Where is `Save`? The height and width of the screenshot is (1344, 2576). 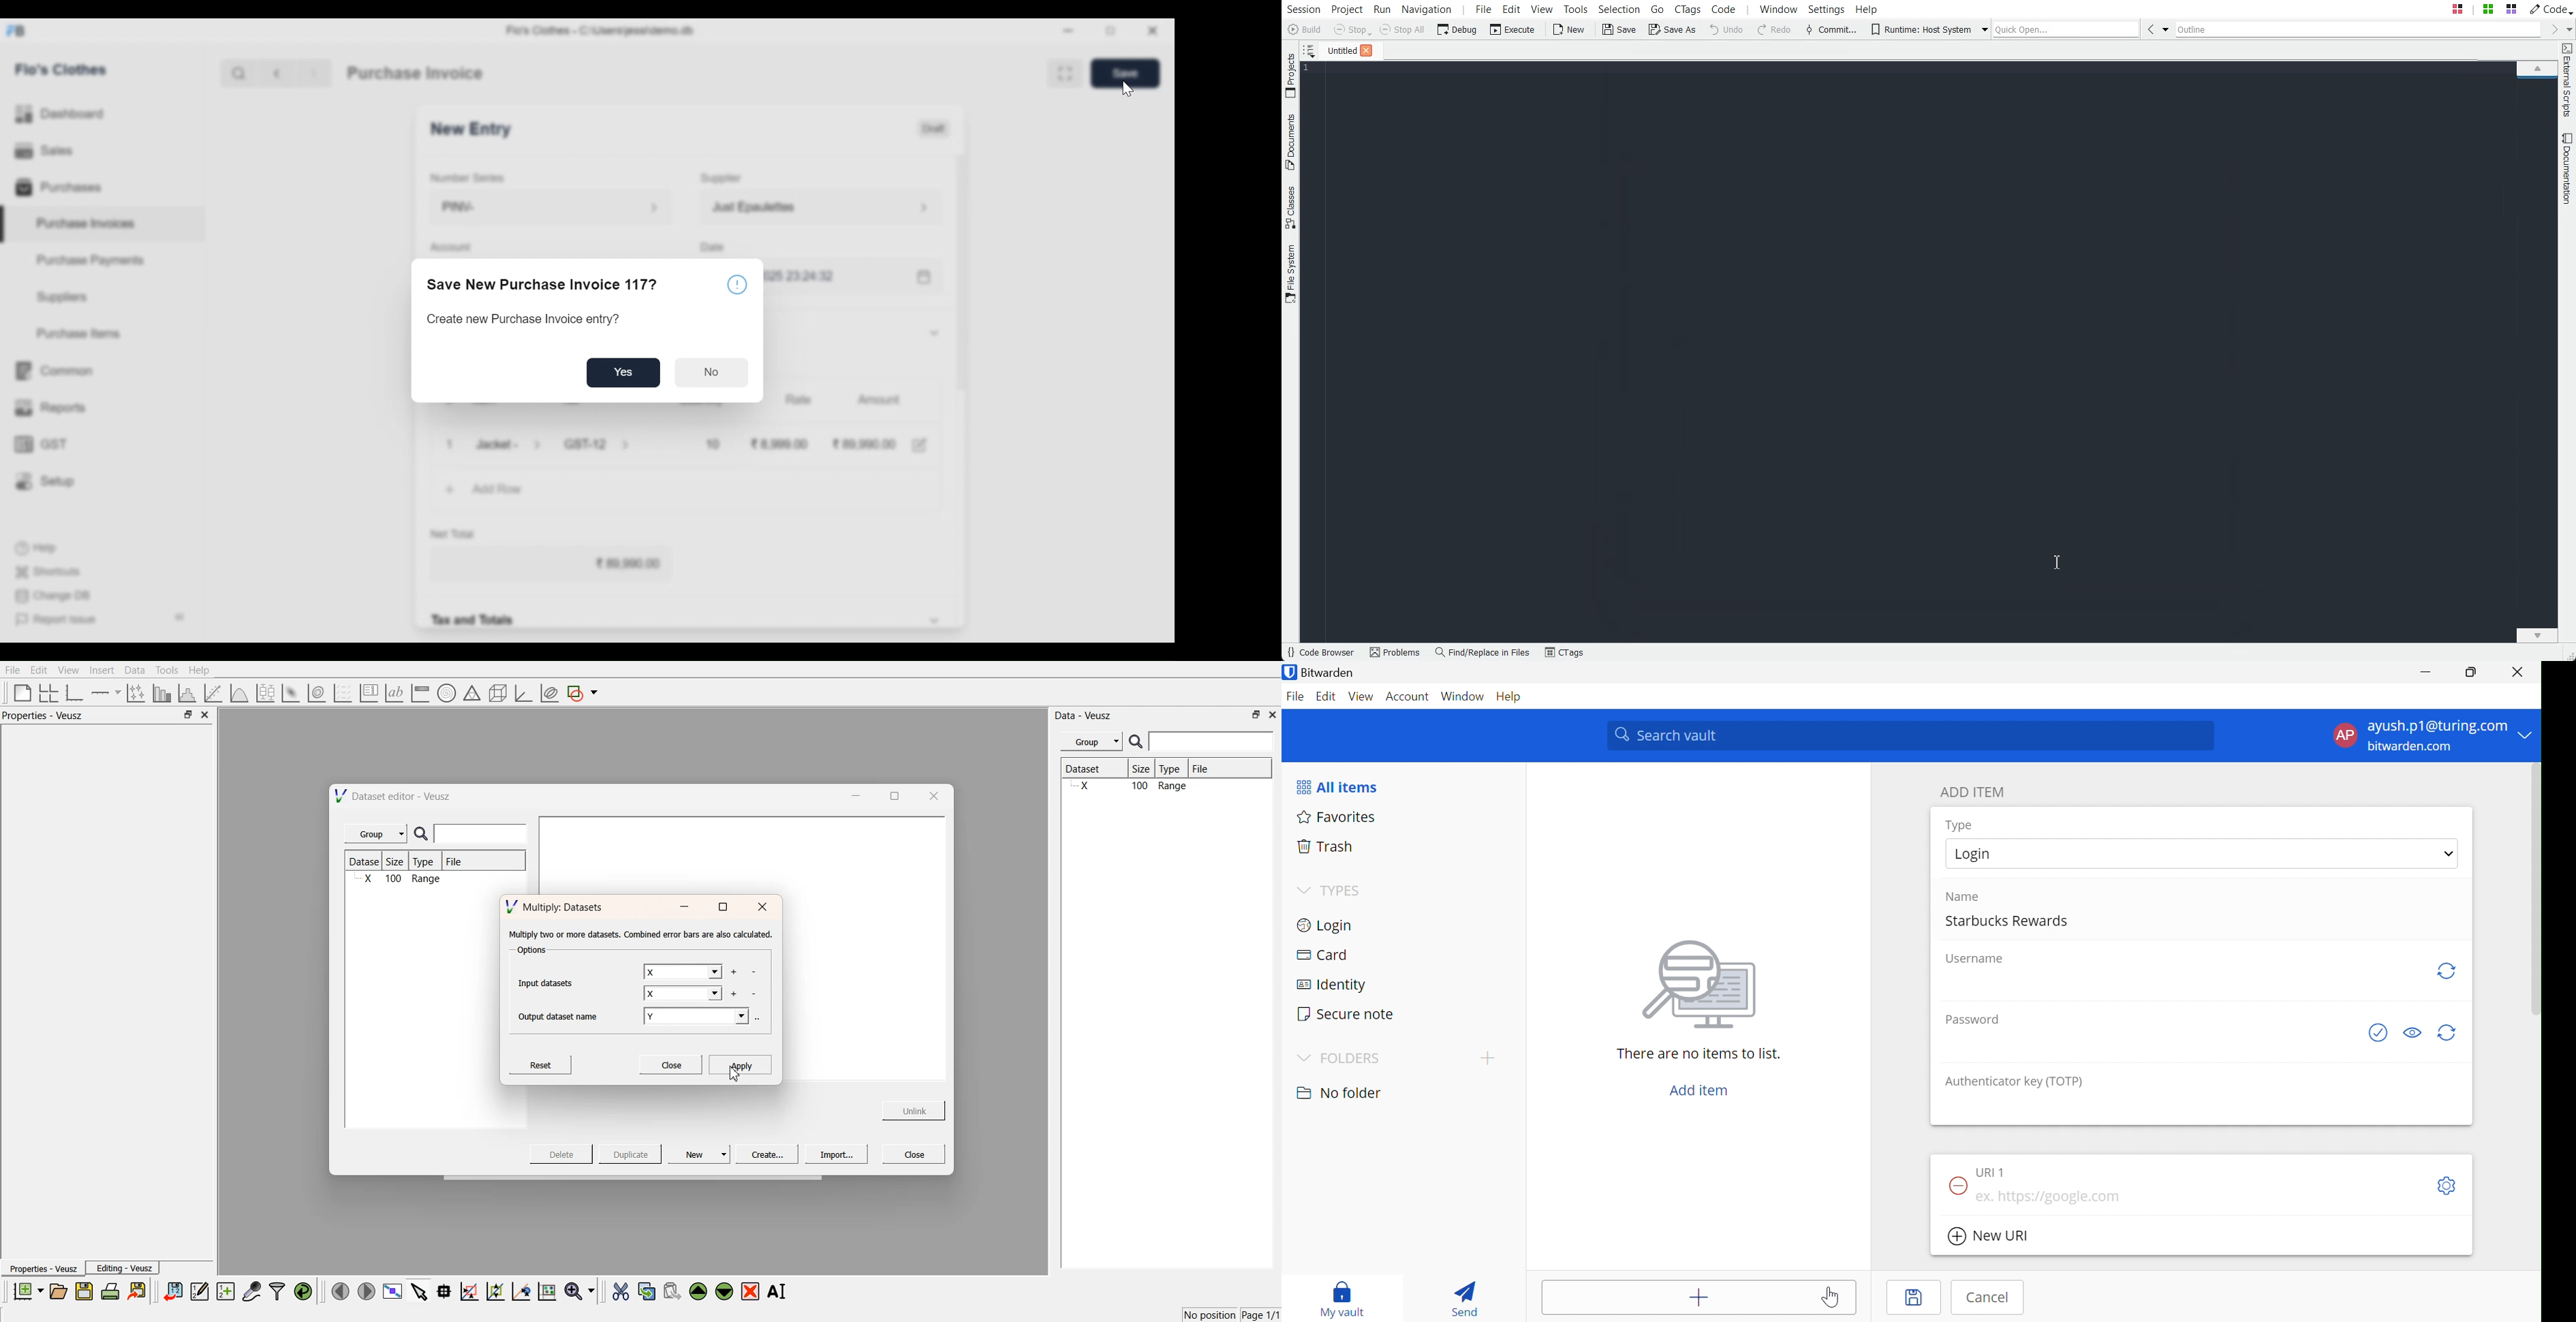 Save is located at coordinates (1917, 1298).